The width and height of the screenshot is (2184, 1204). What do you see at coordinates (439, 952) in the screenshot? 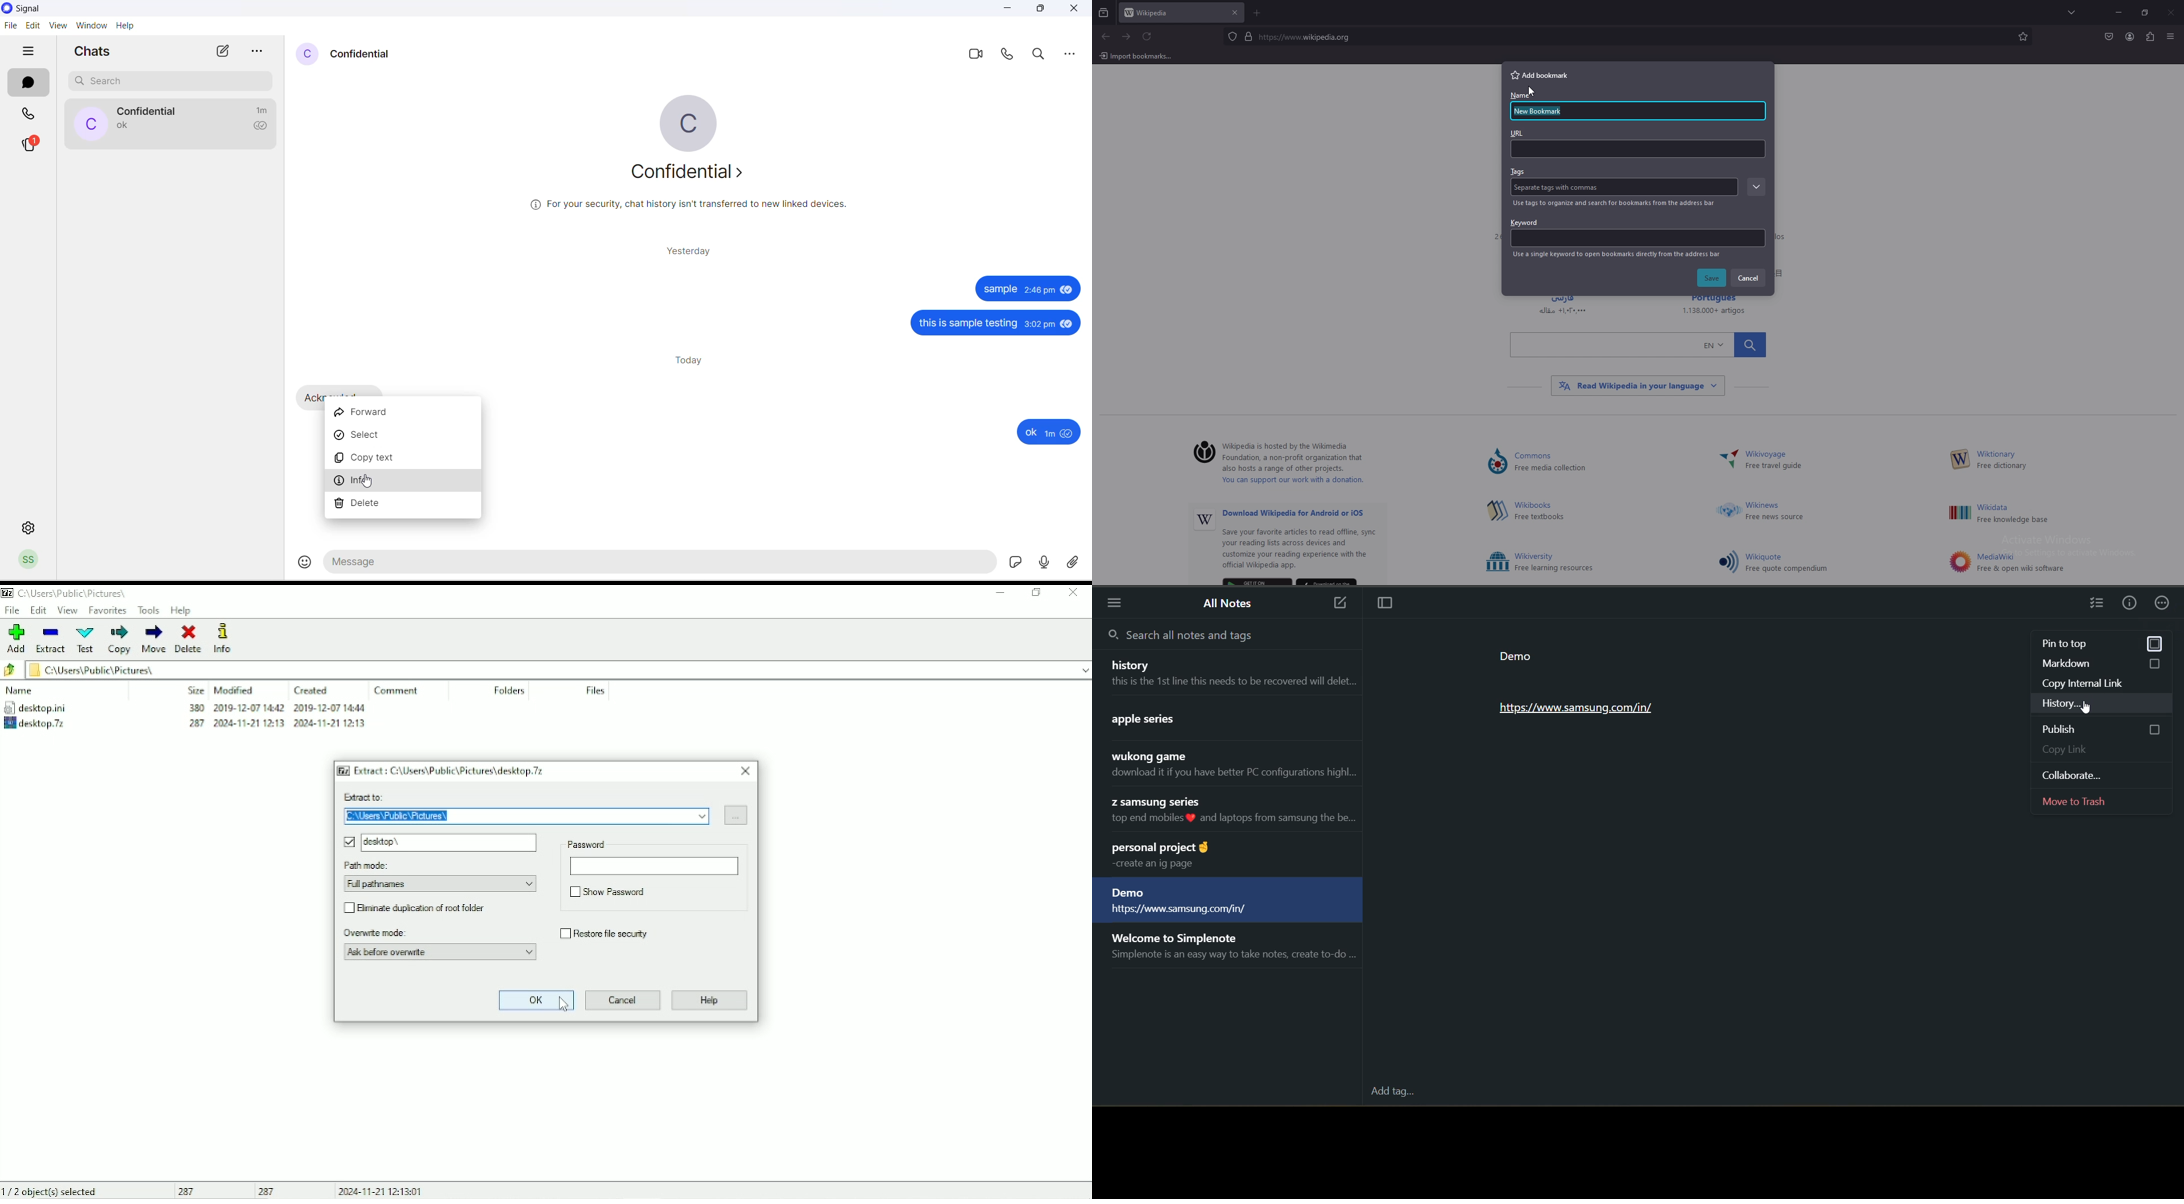
I see ` Ask before overnite` at bounding box center [439, 952].